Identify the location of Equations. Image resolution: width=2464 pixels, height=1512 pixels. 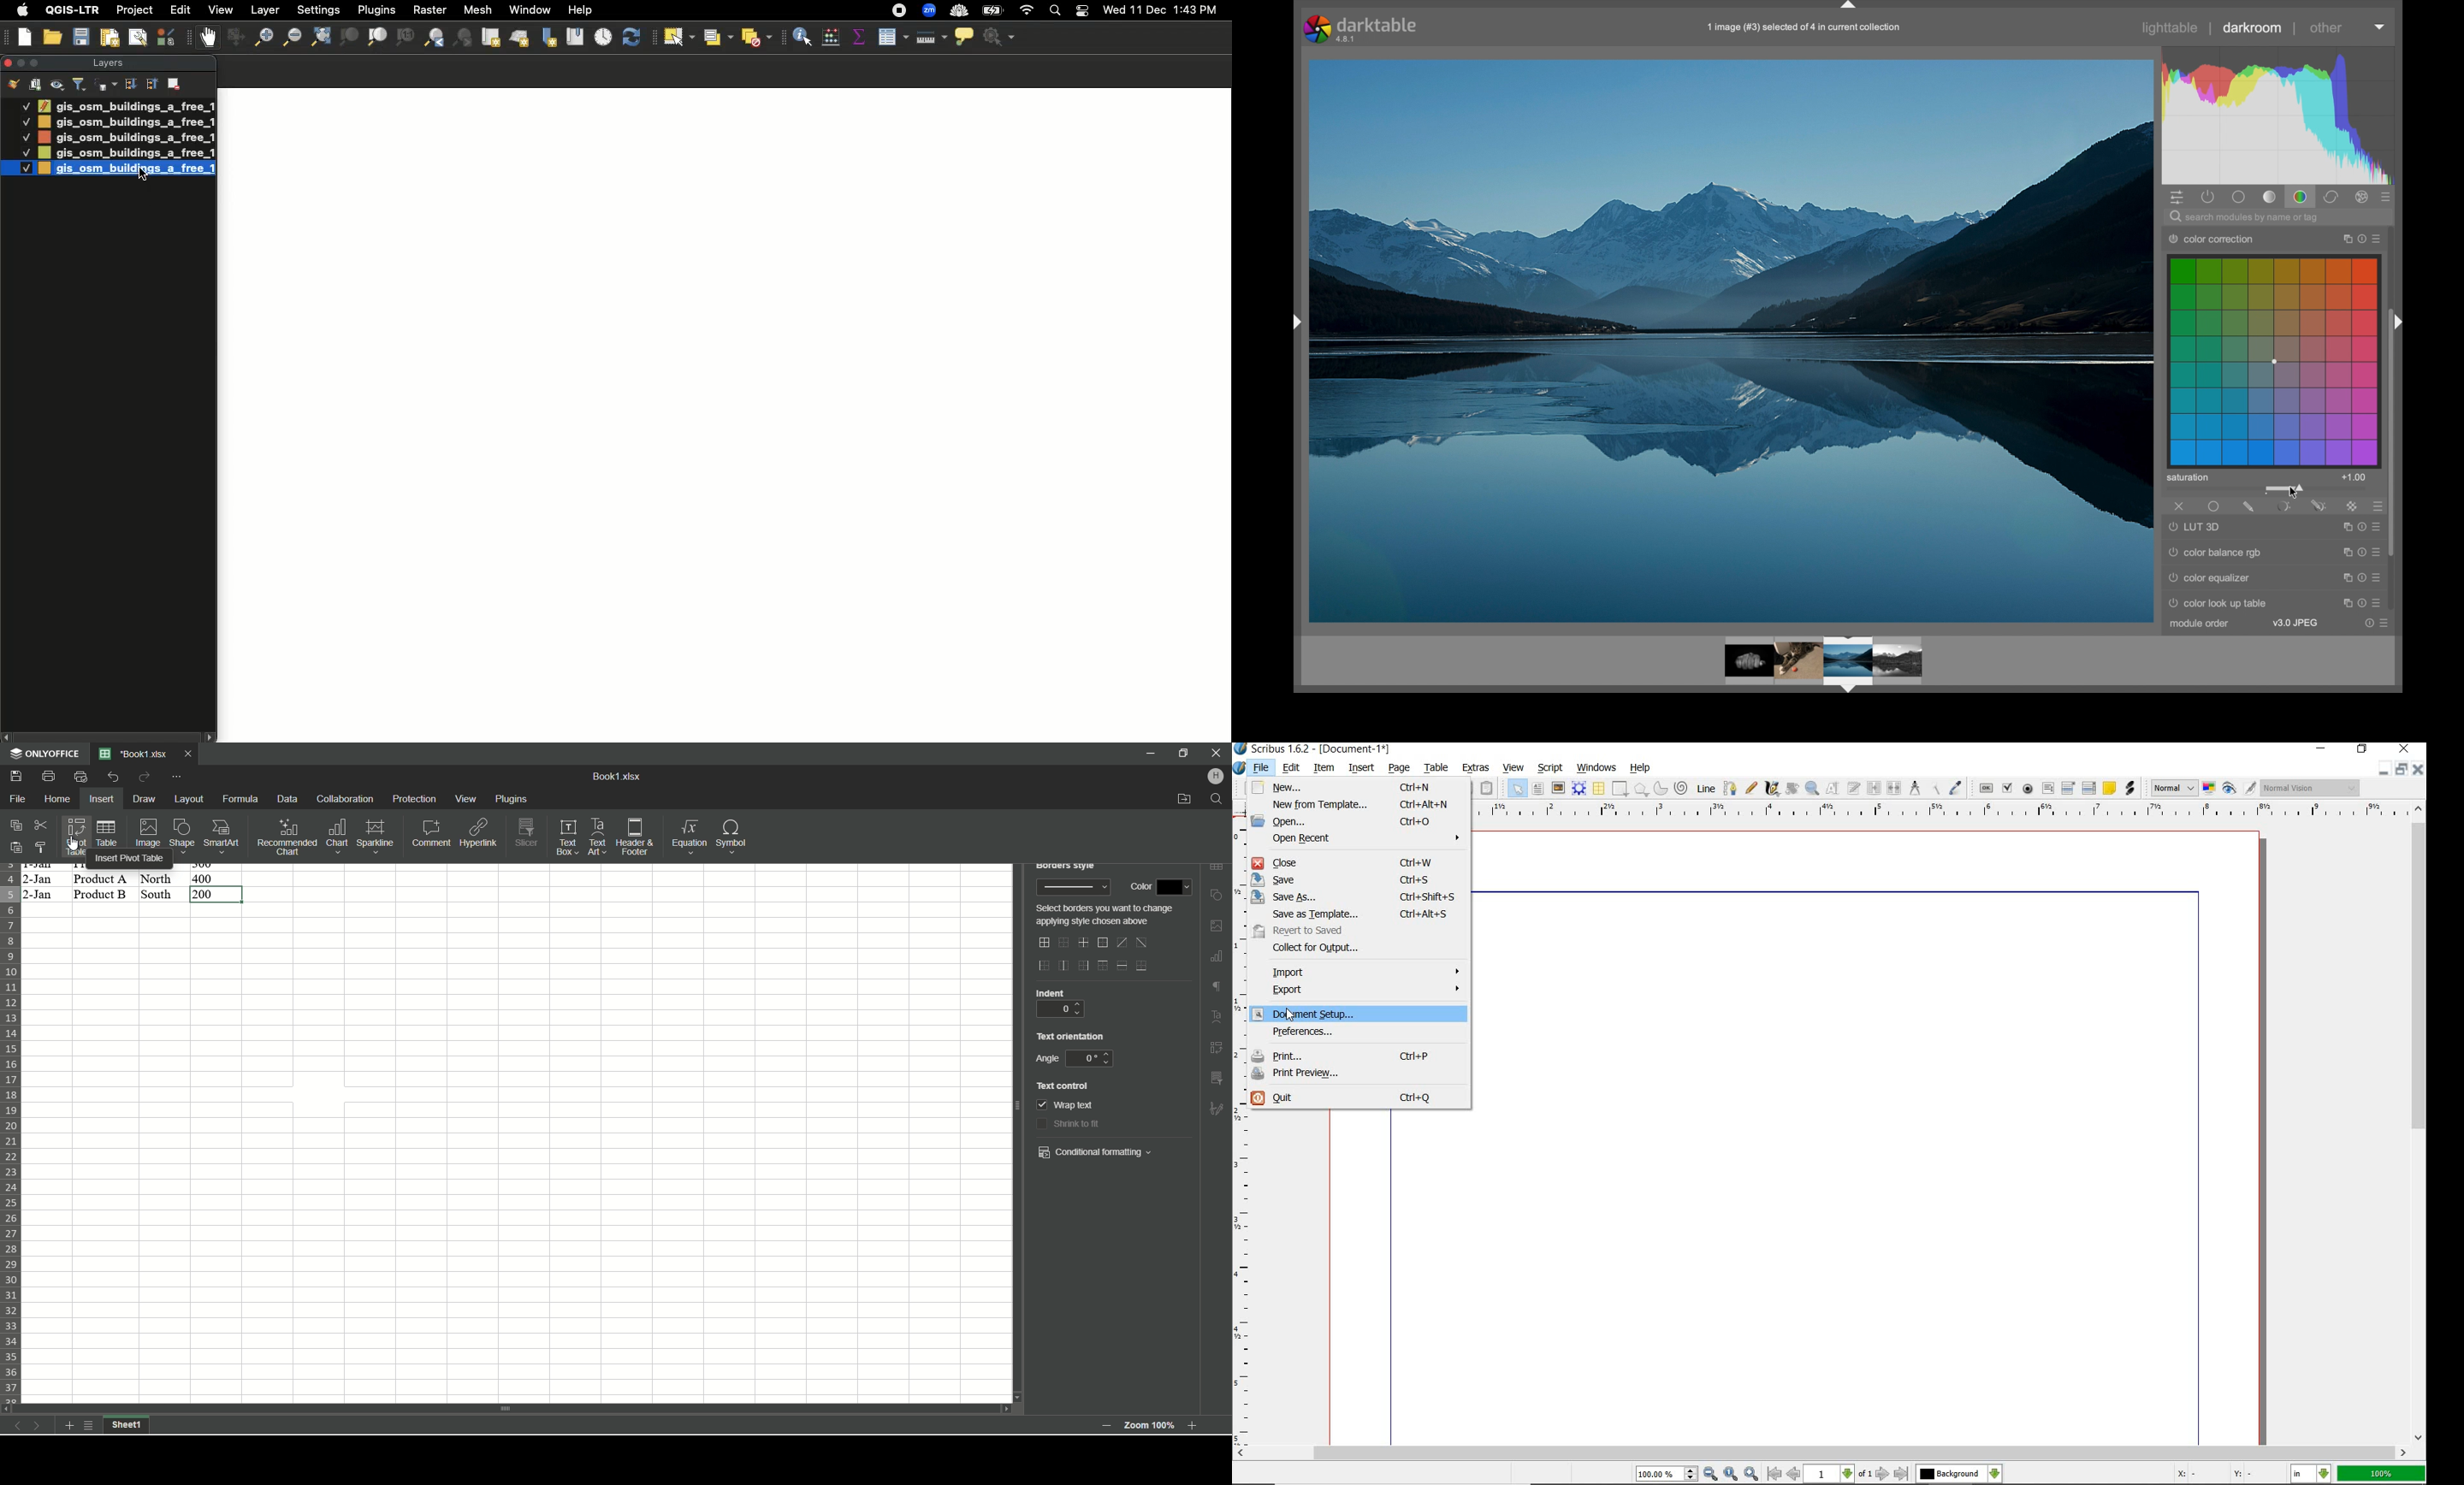
(690, 837).